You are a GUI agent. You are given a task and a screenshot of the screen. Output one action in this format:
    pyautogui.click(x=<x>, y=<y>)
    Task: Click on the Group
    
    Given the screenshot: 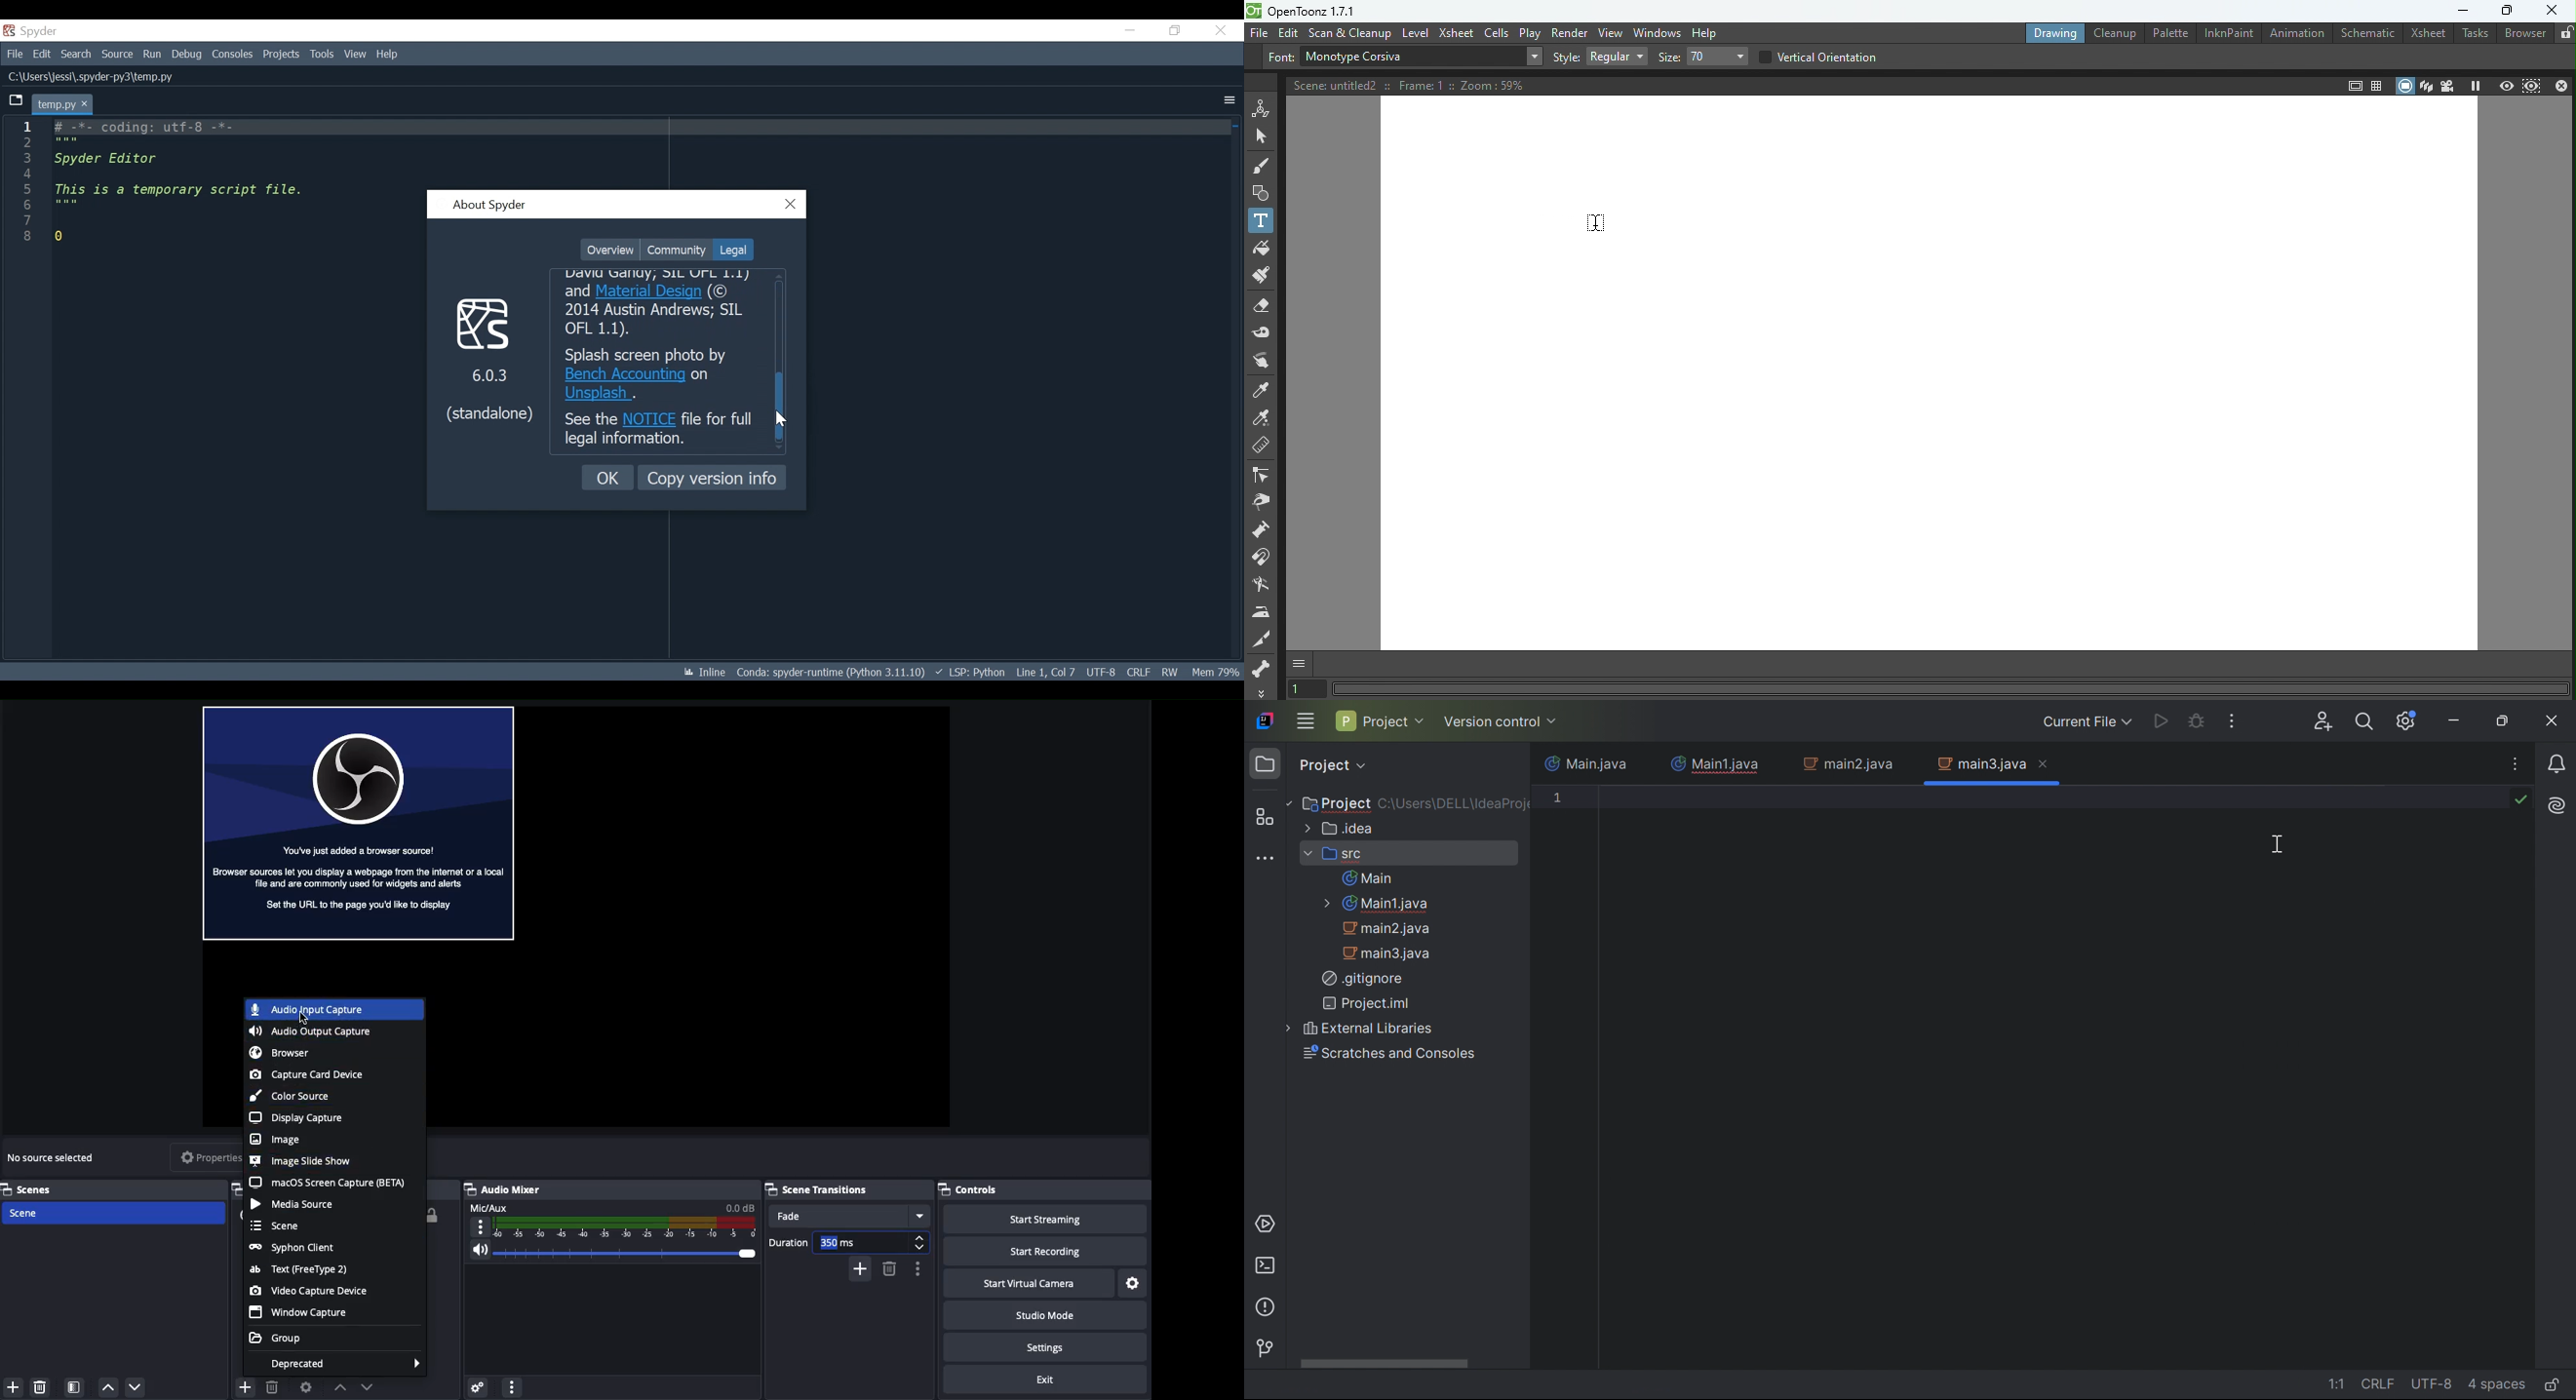 What is the action you would take?
    pyautogui.click(x=282, y=1338)
    